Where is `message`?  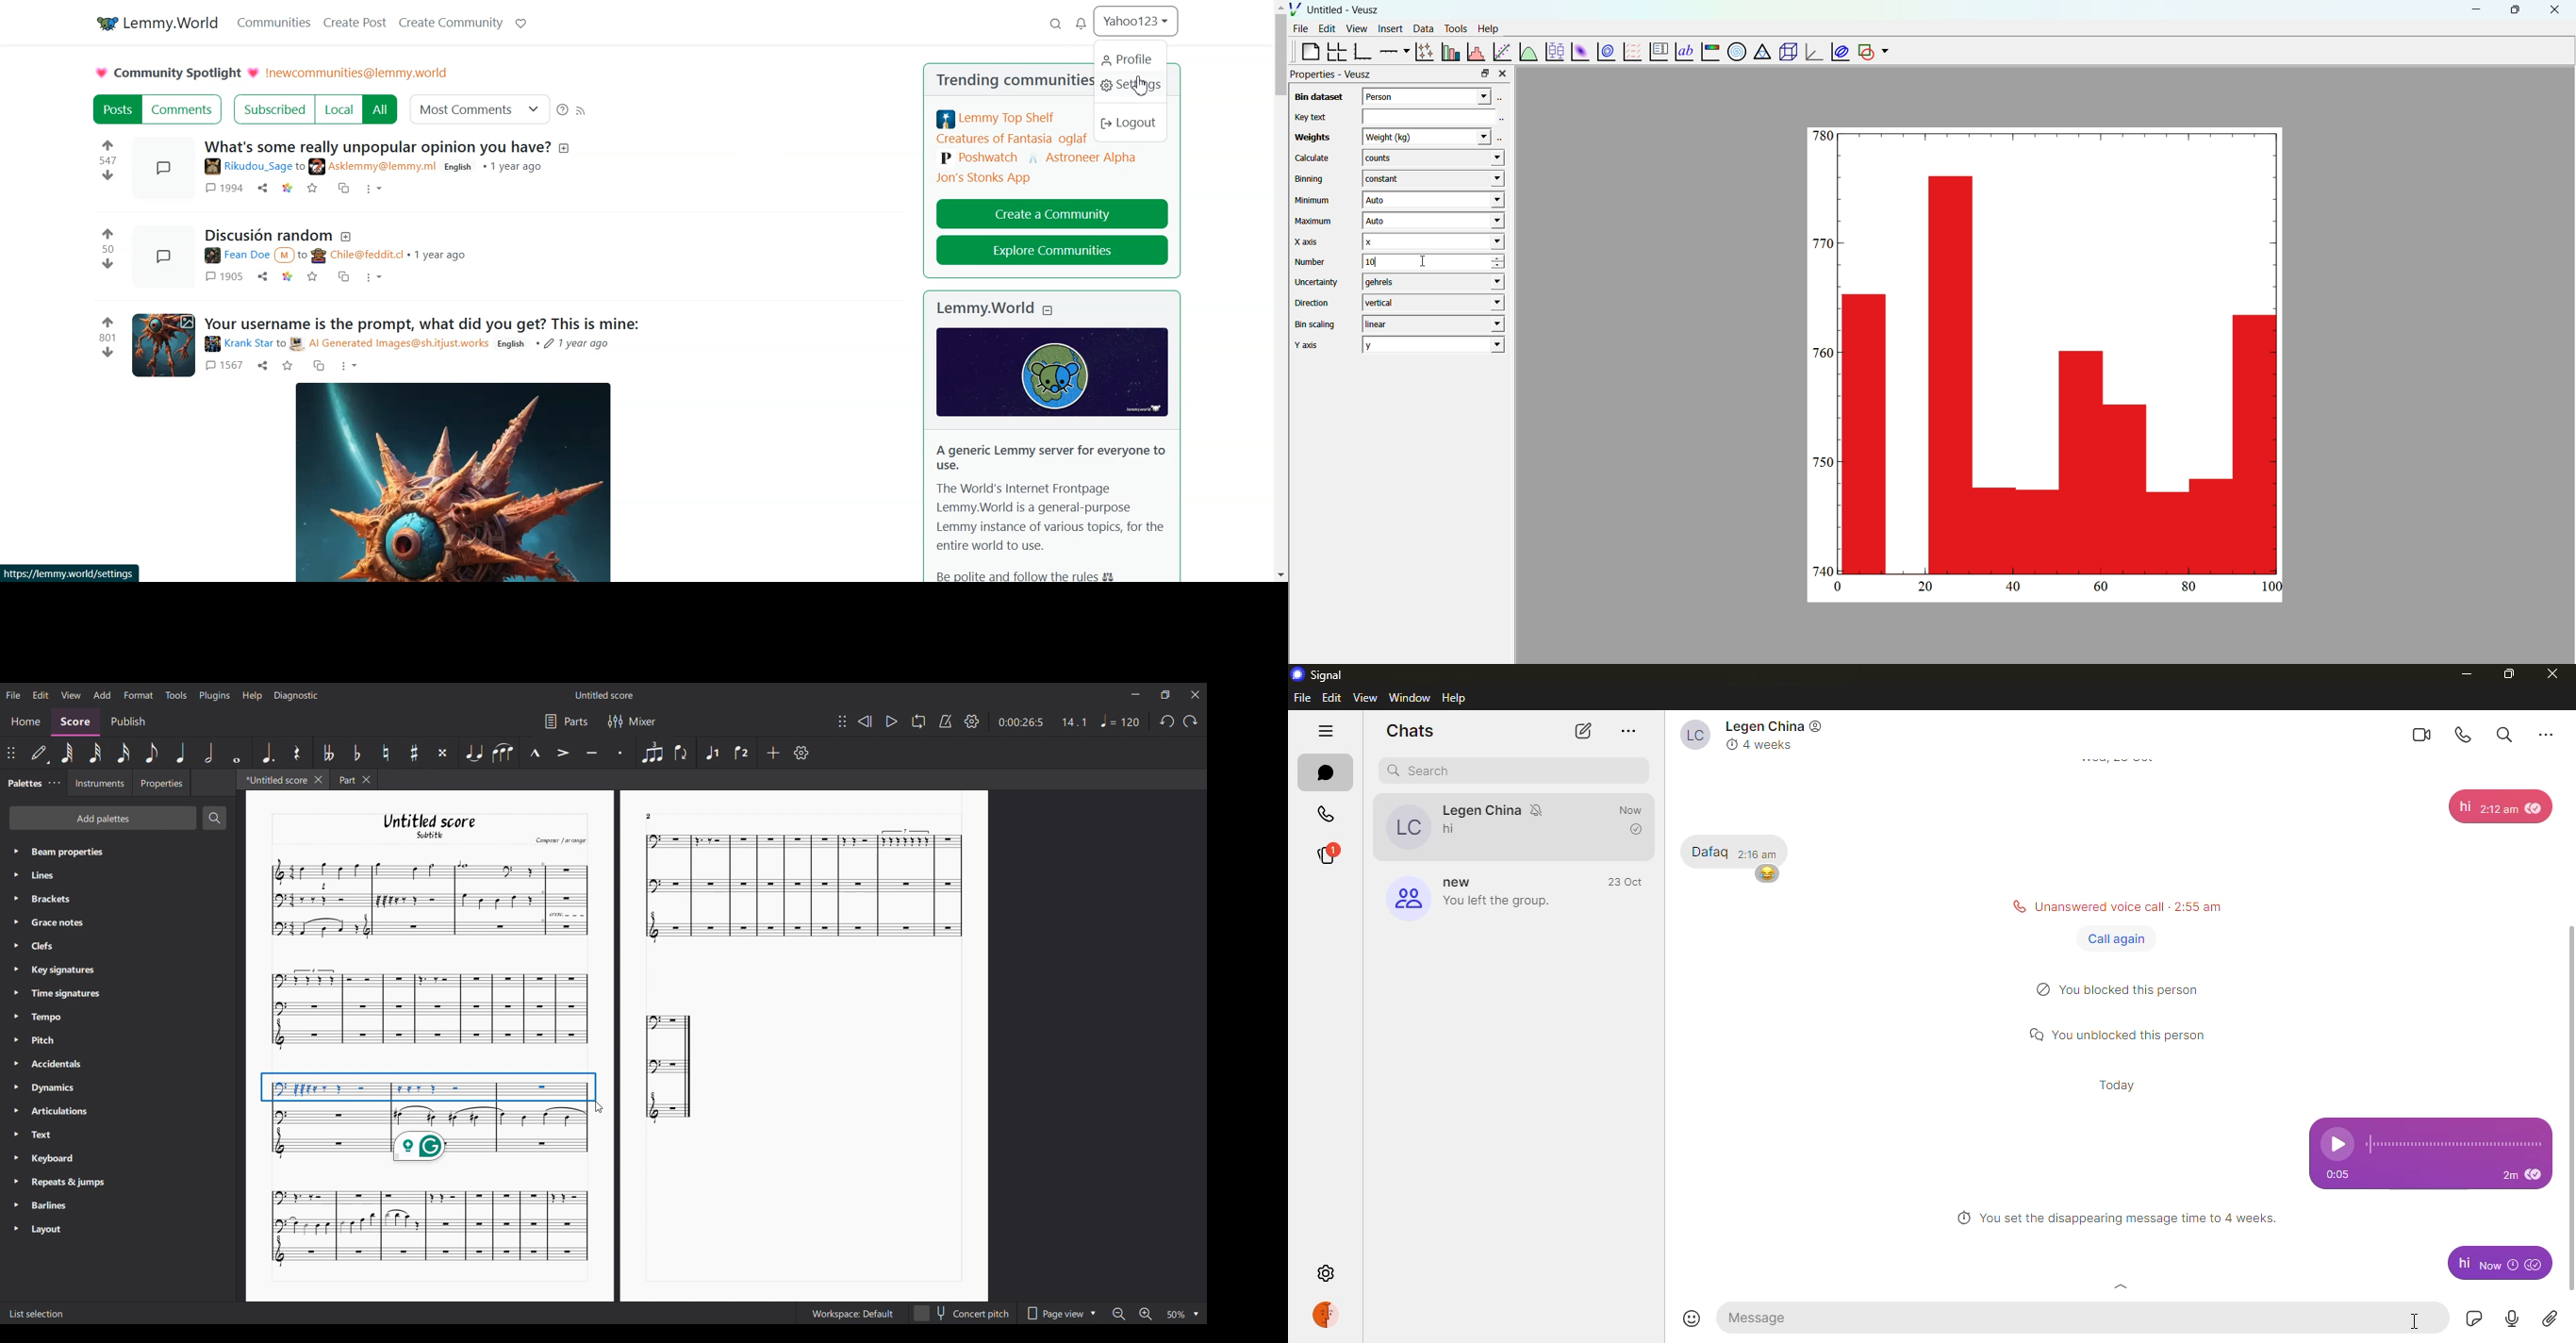
message is located at coordinates (1765, 1318).